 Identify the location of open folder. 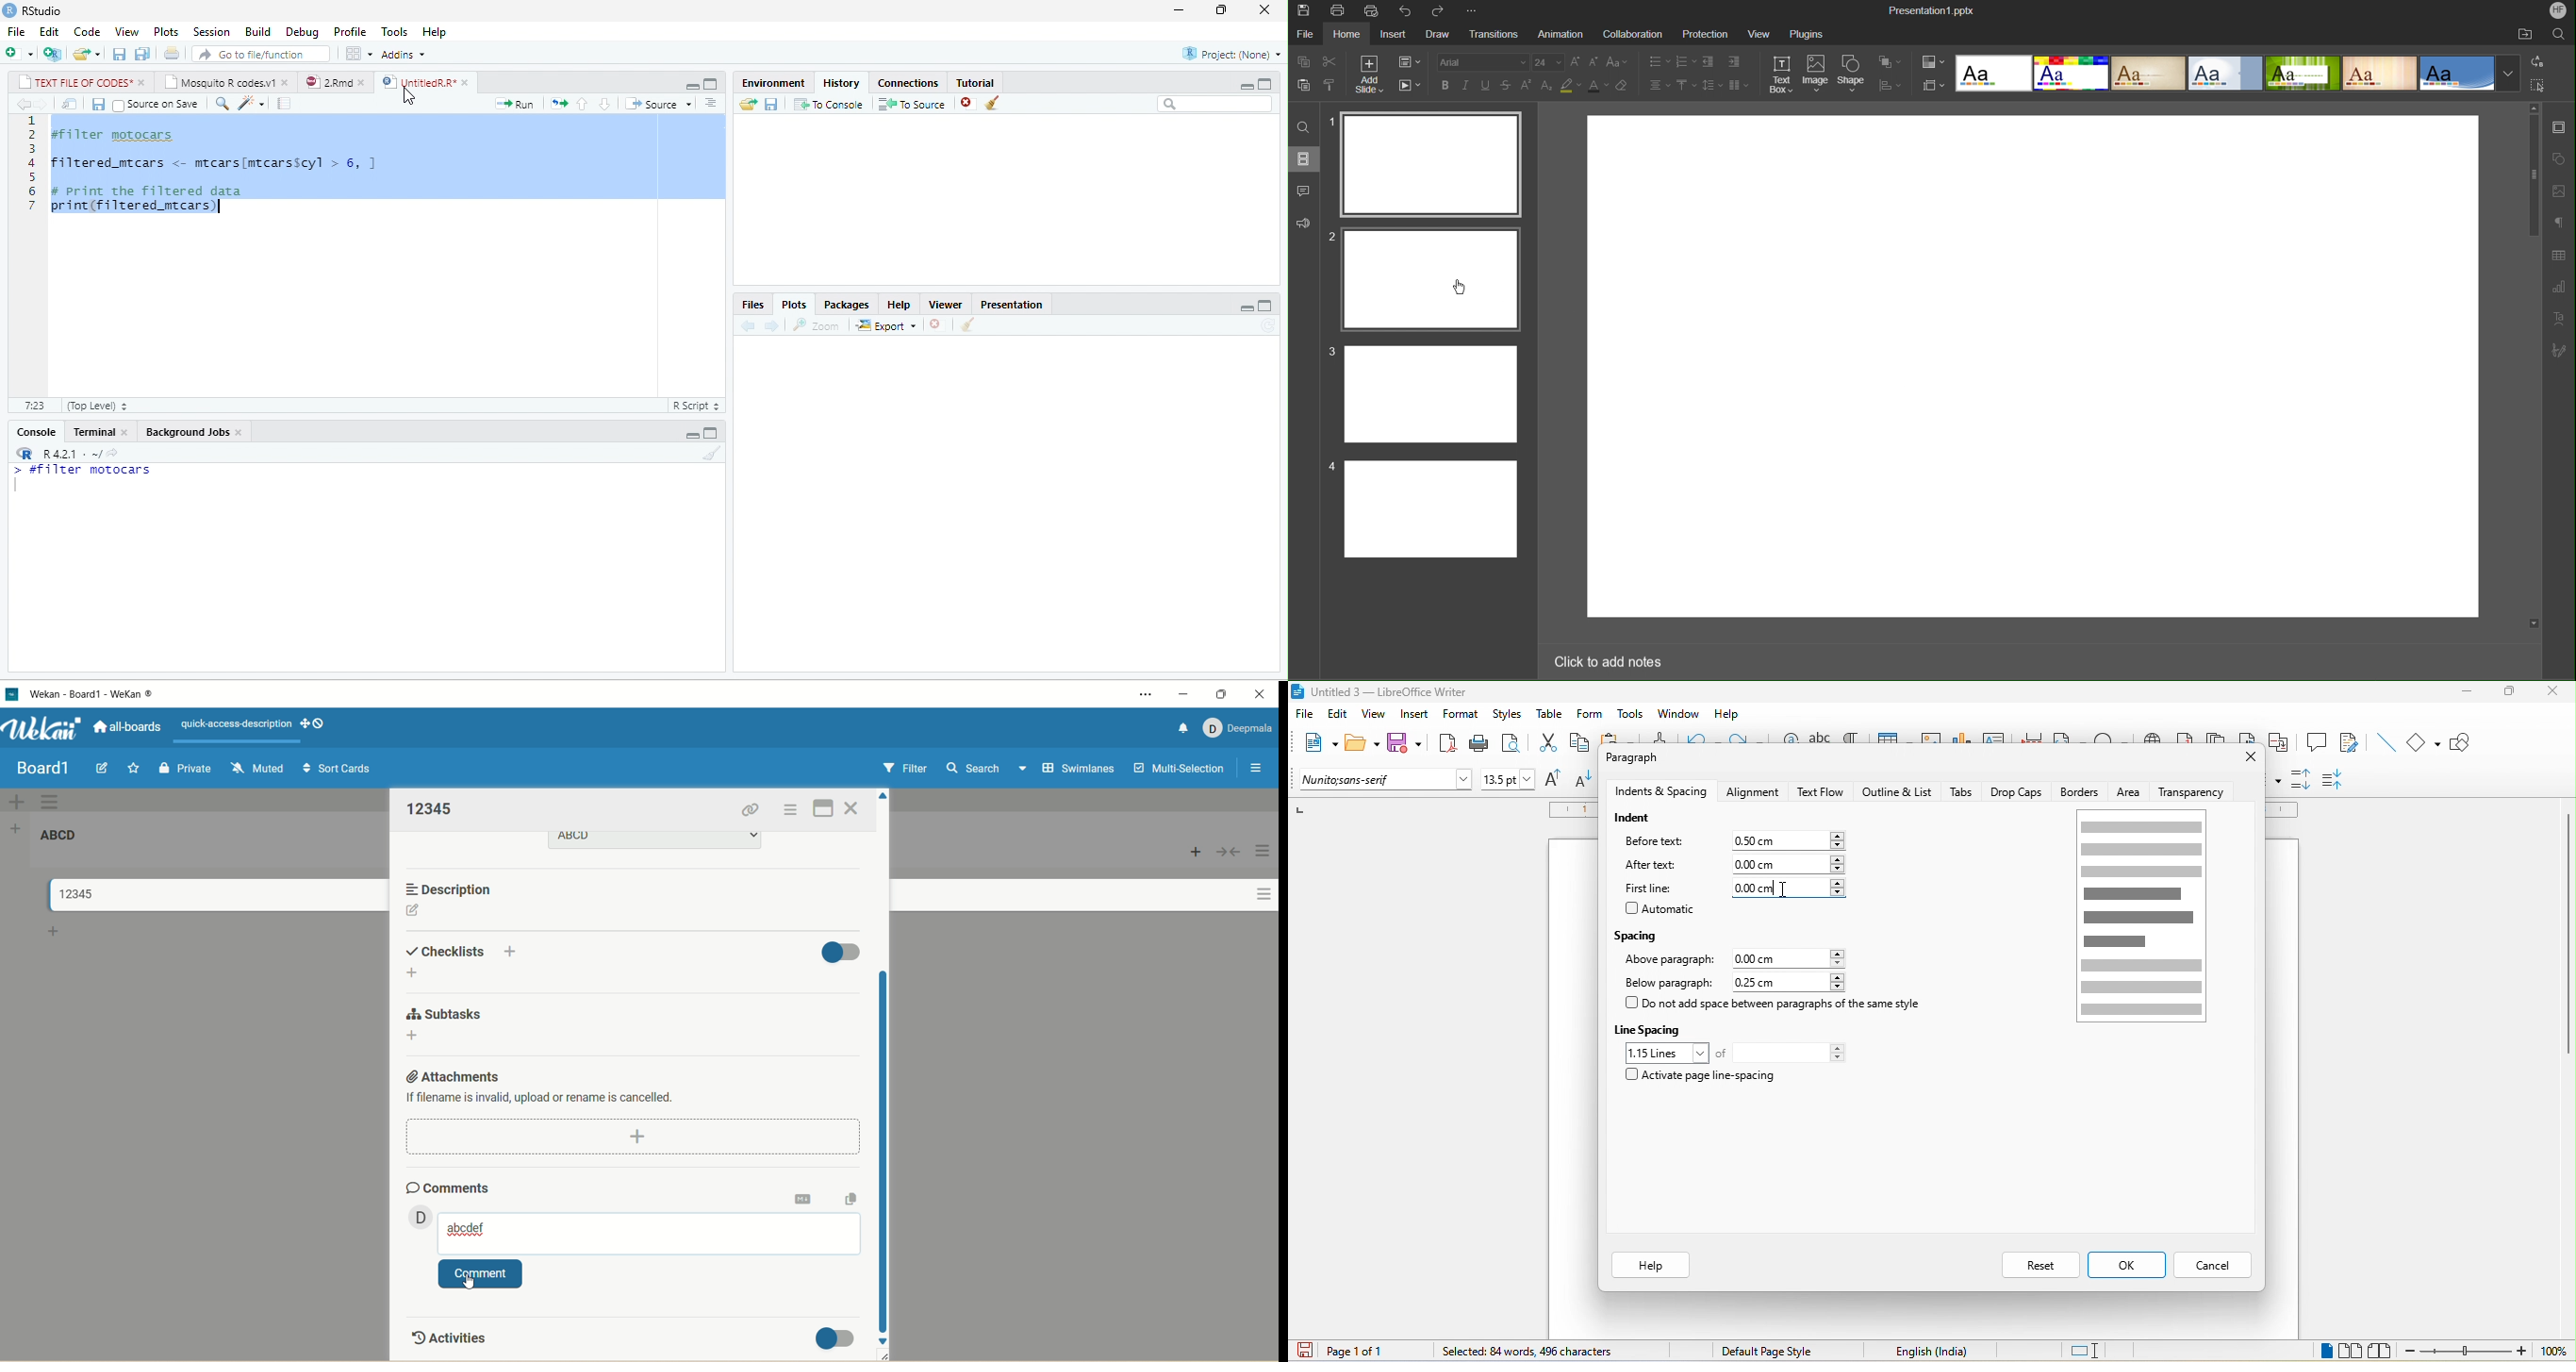
(748, 104).